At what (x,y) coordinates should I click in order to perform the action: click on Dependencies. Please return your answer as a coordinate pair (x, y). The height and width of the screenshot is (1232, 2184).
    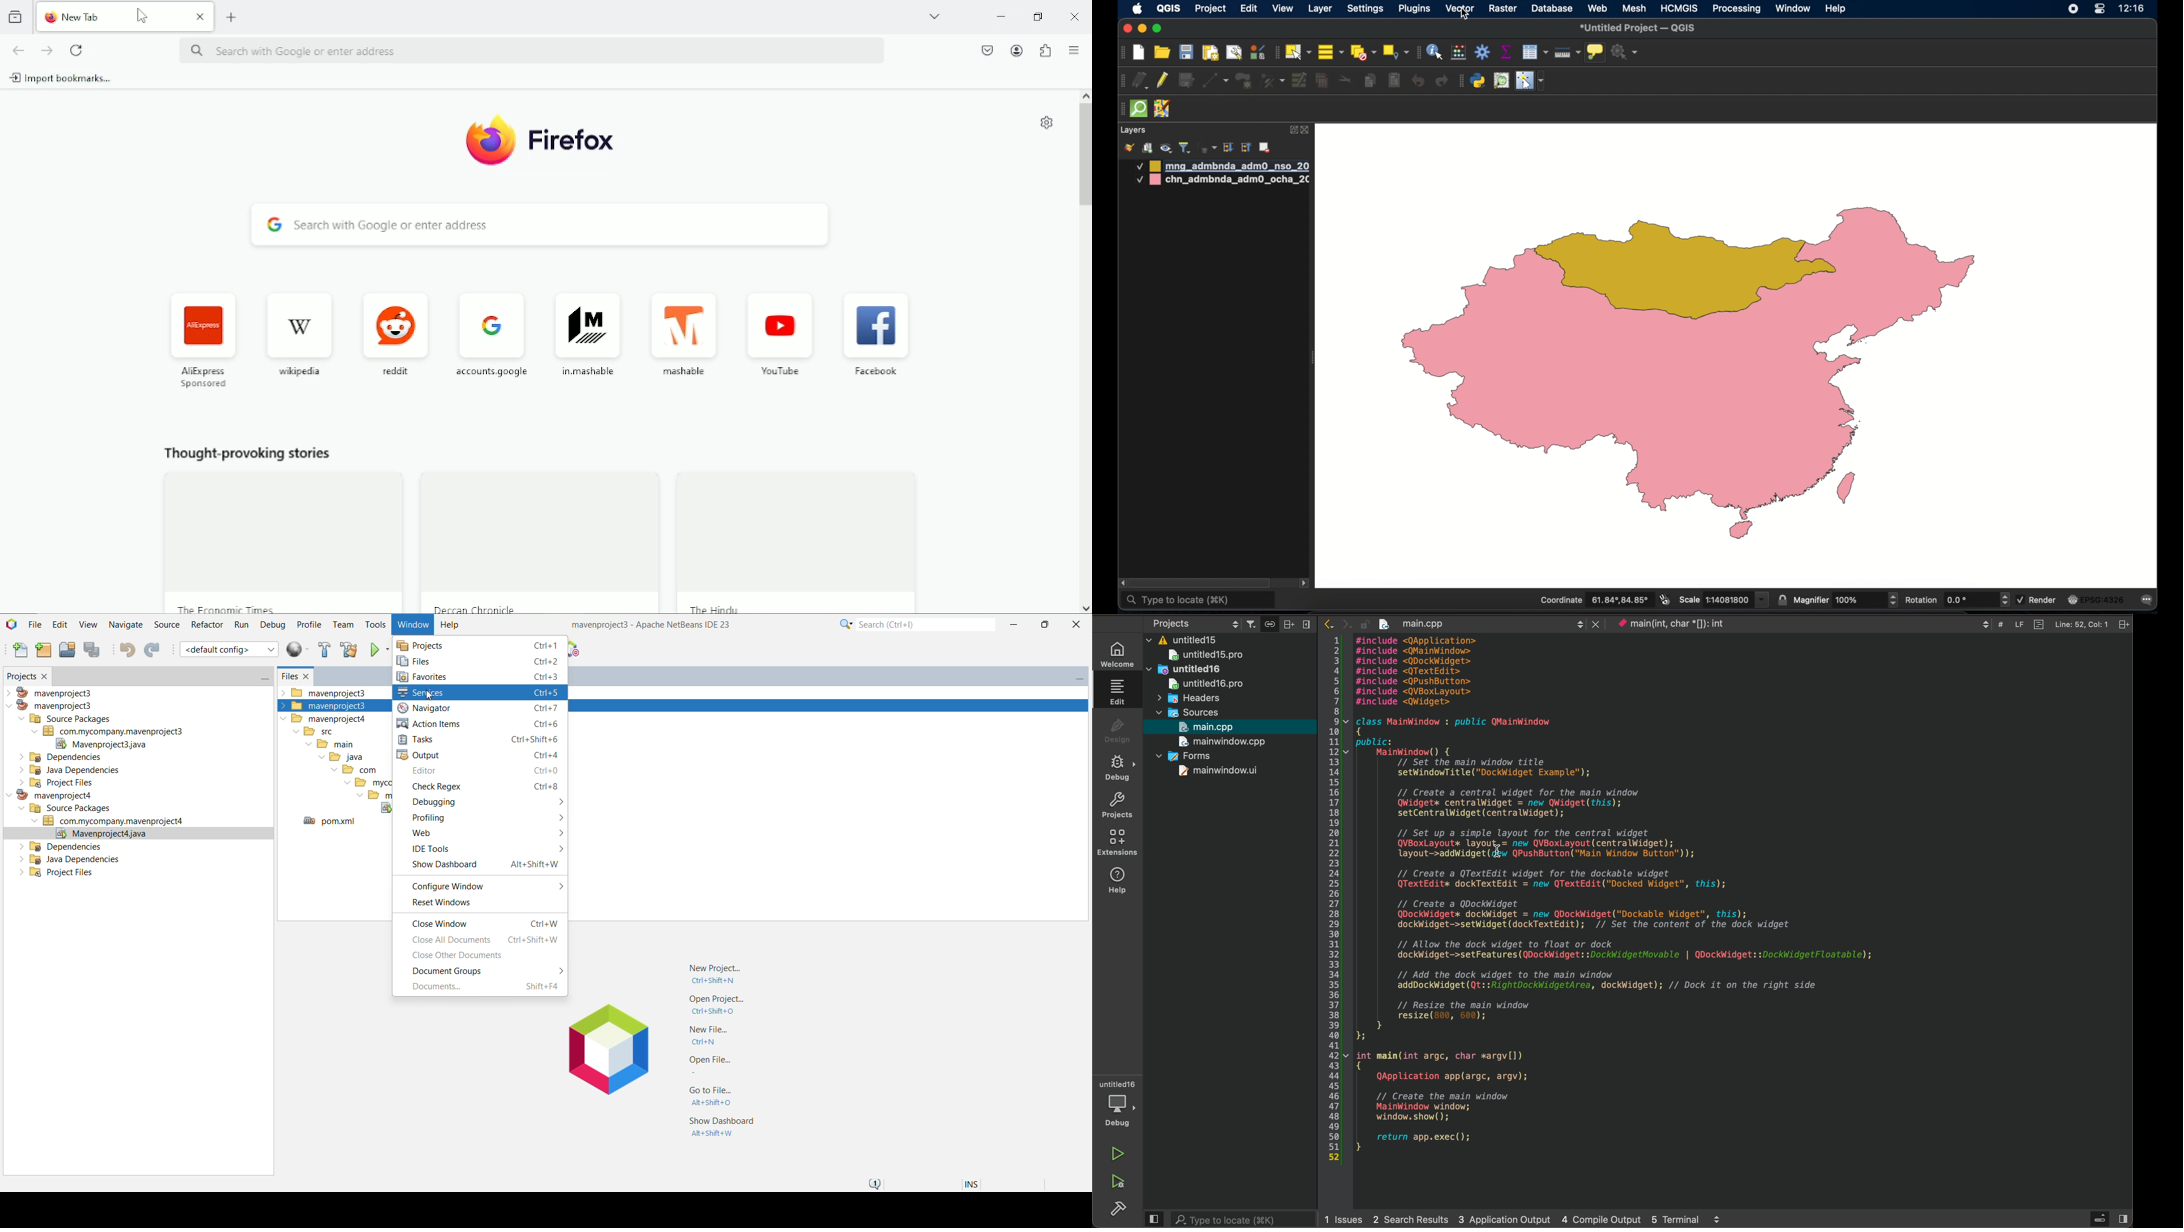
    Looking at the image, I should click on (61, 847).